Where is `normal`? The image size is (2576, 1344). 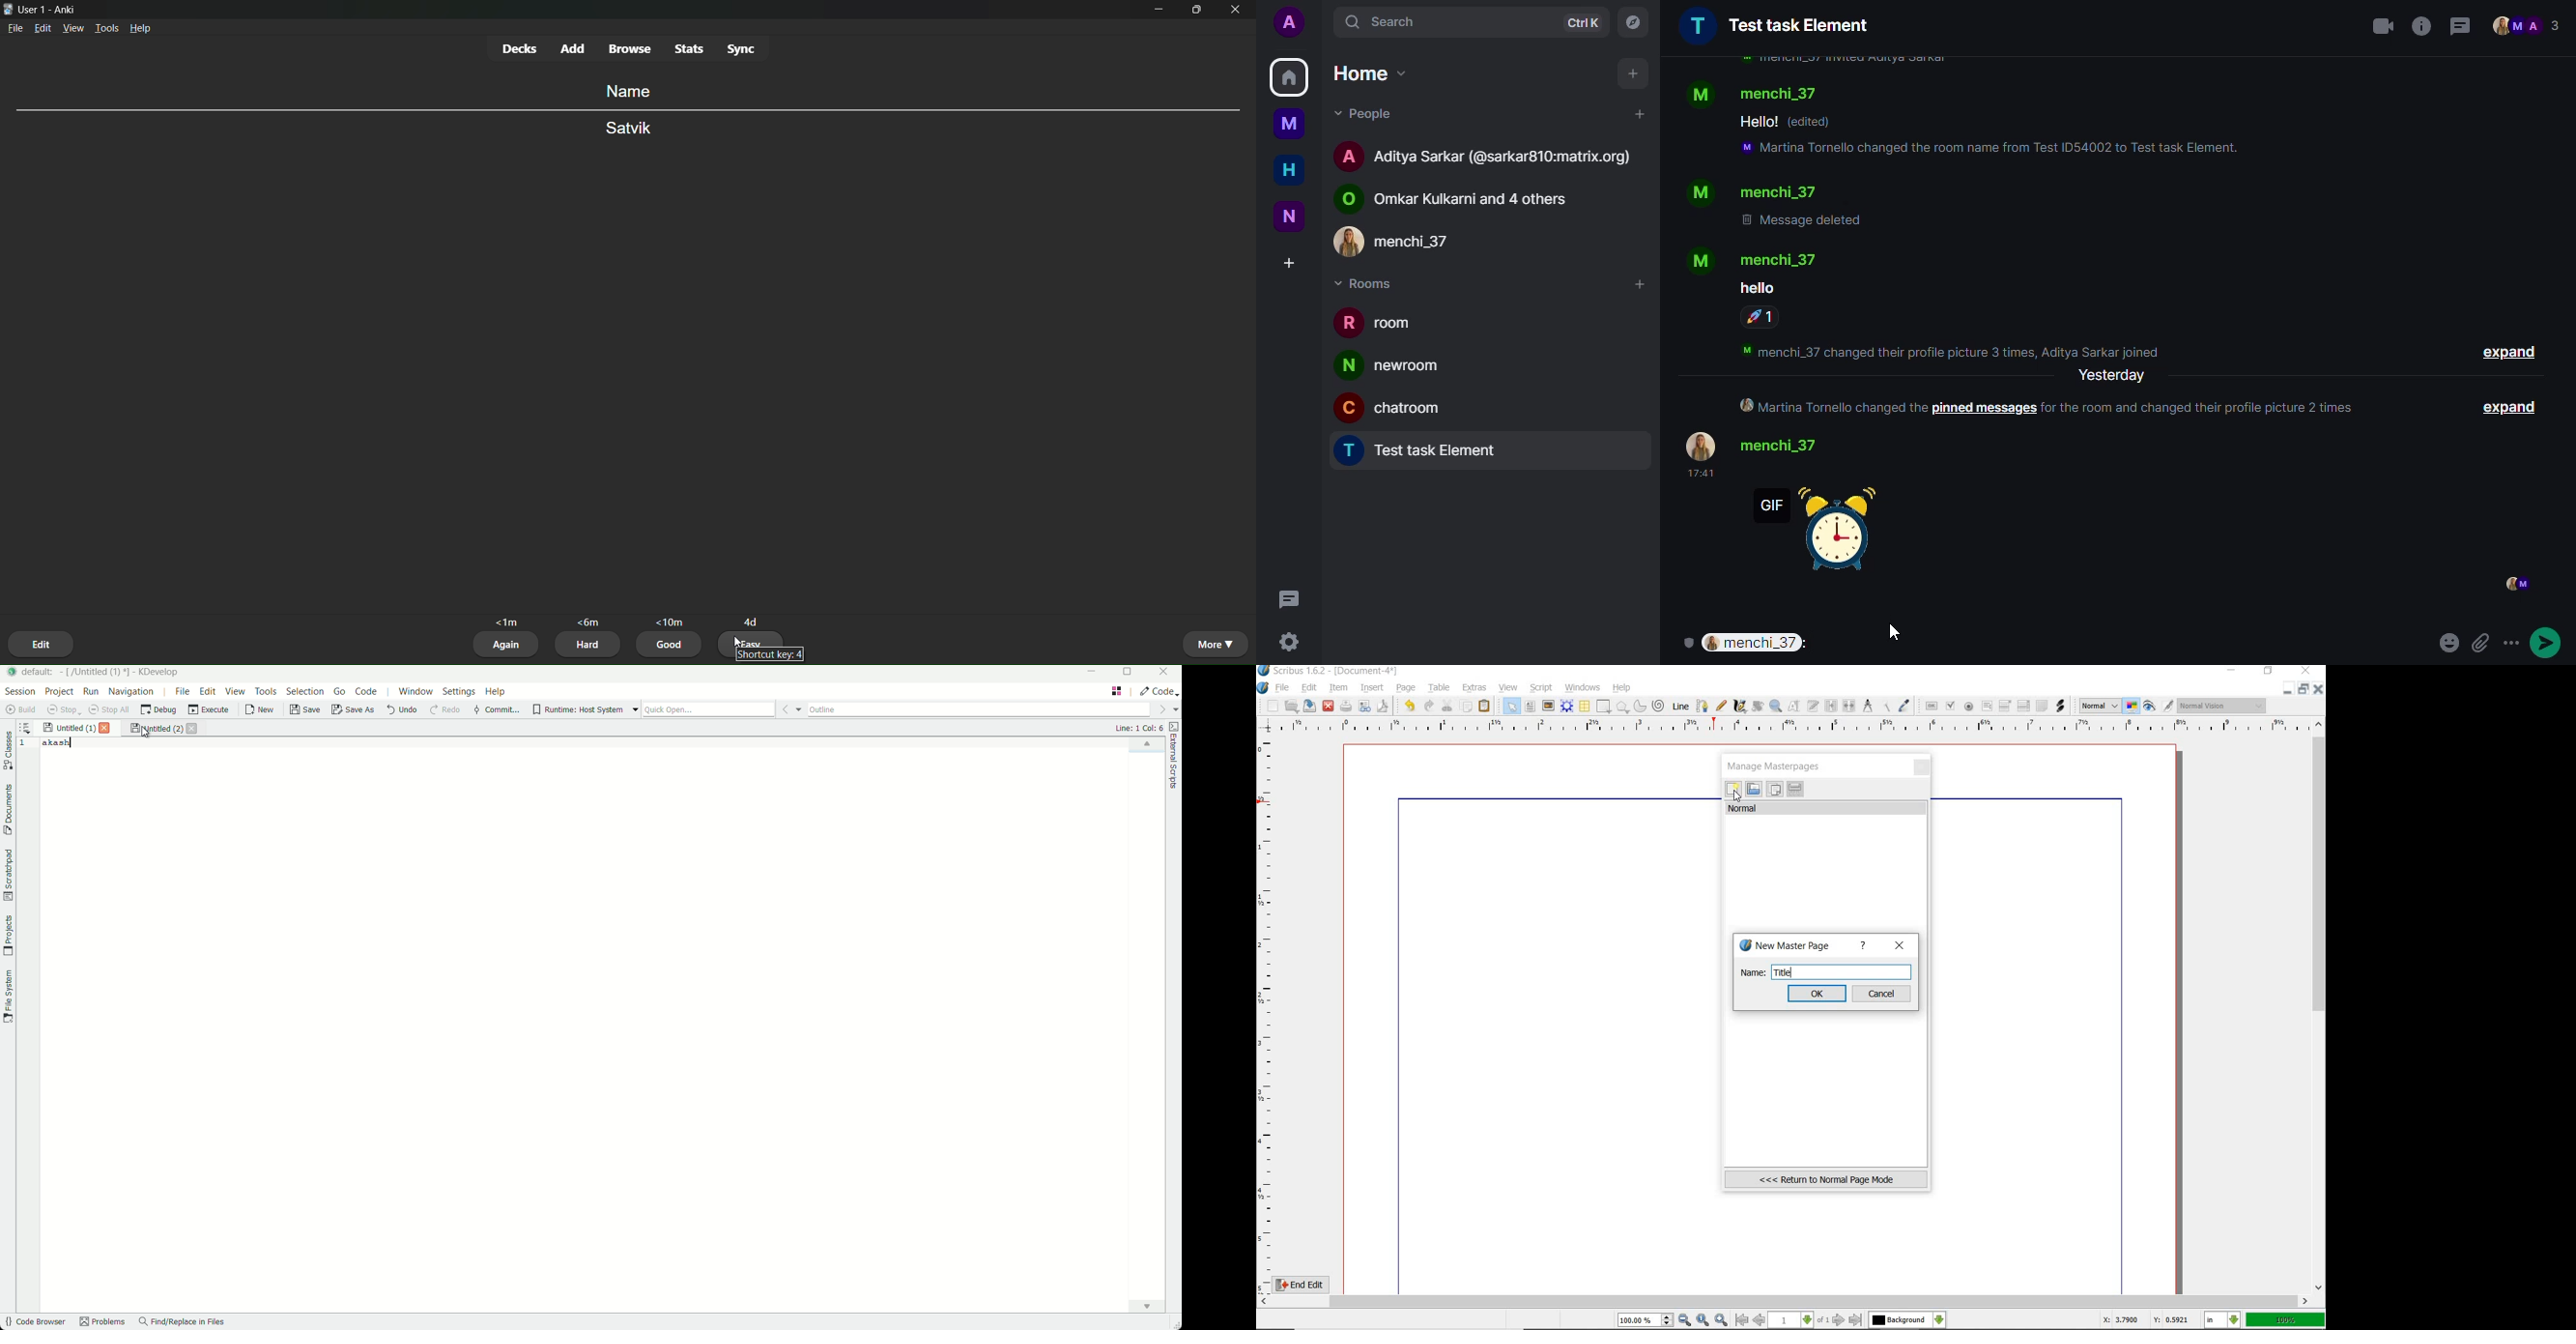 normal is located at coordinates (1827, 808).